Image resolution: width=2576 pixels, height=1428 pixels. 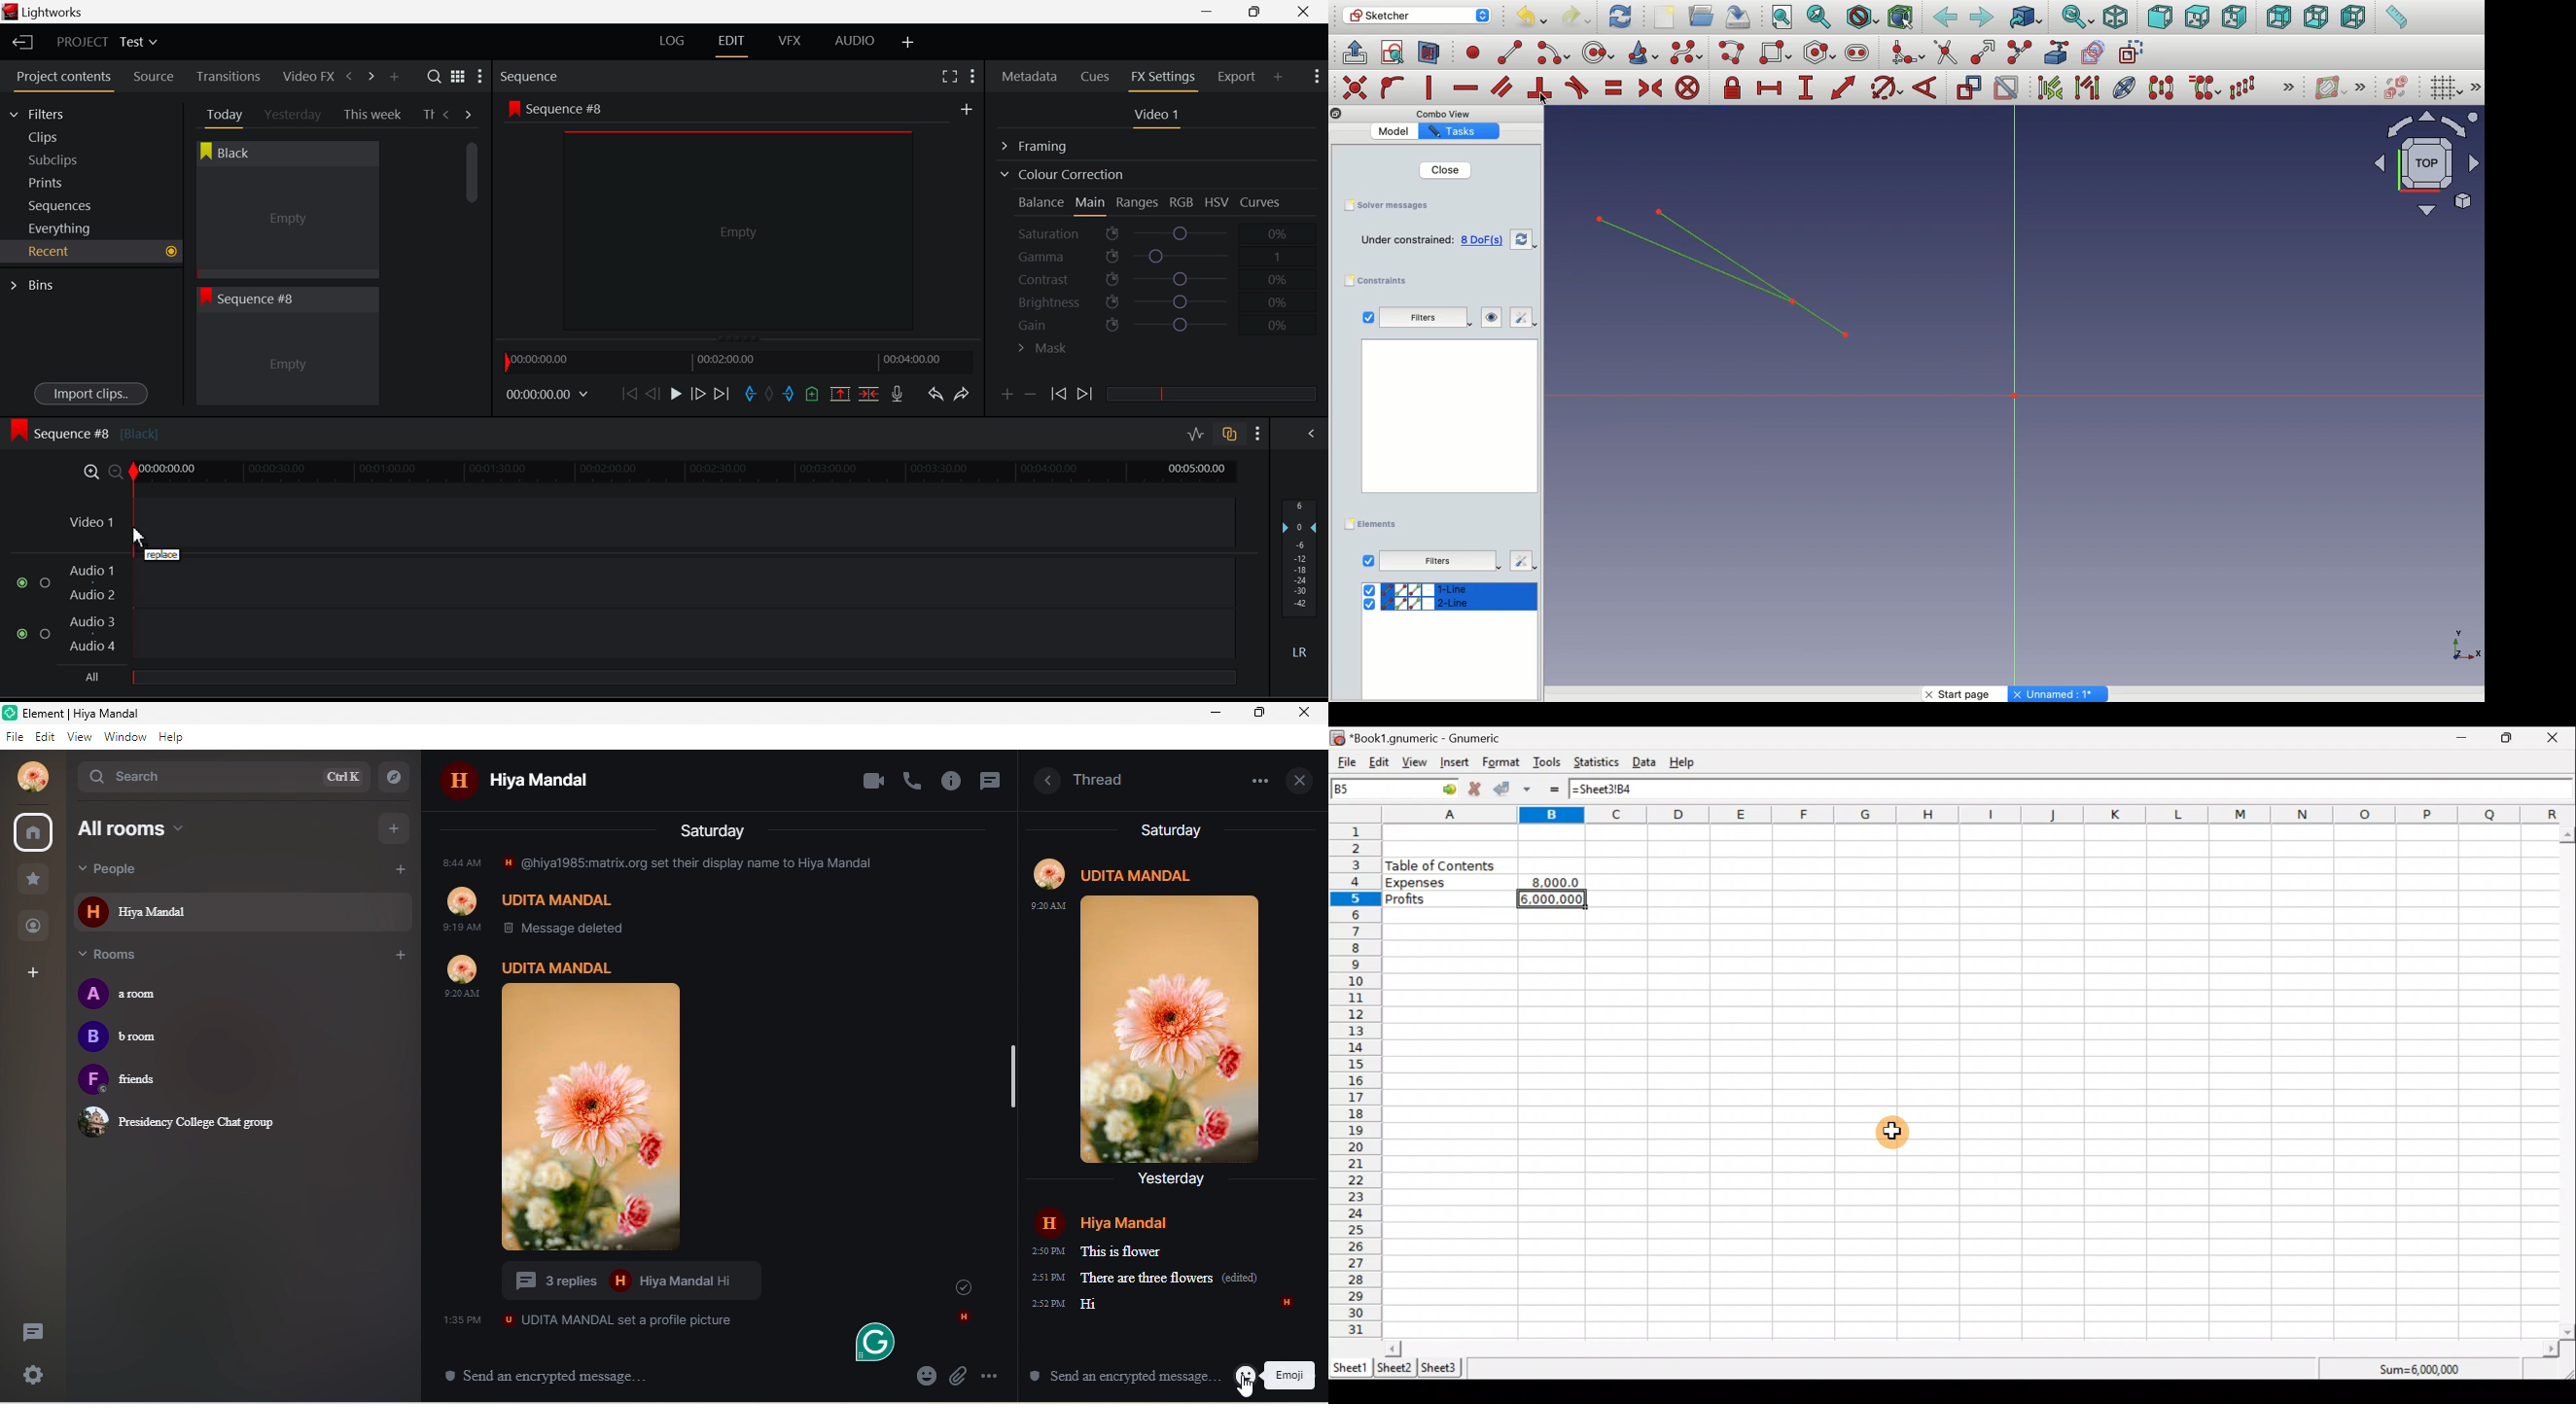 What do you see at coordinates (125, 736) in the screenshot?
I see `Window` at bounding box center [125, 736].